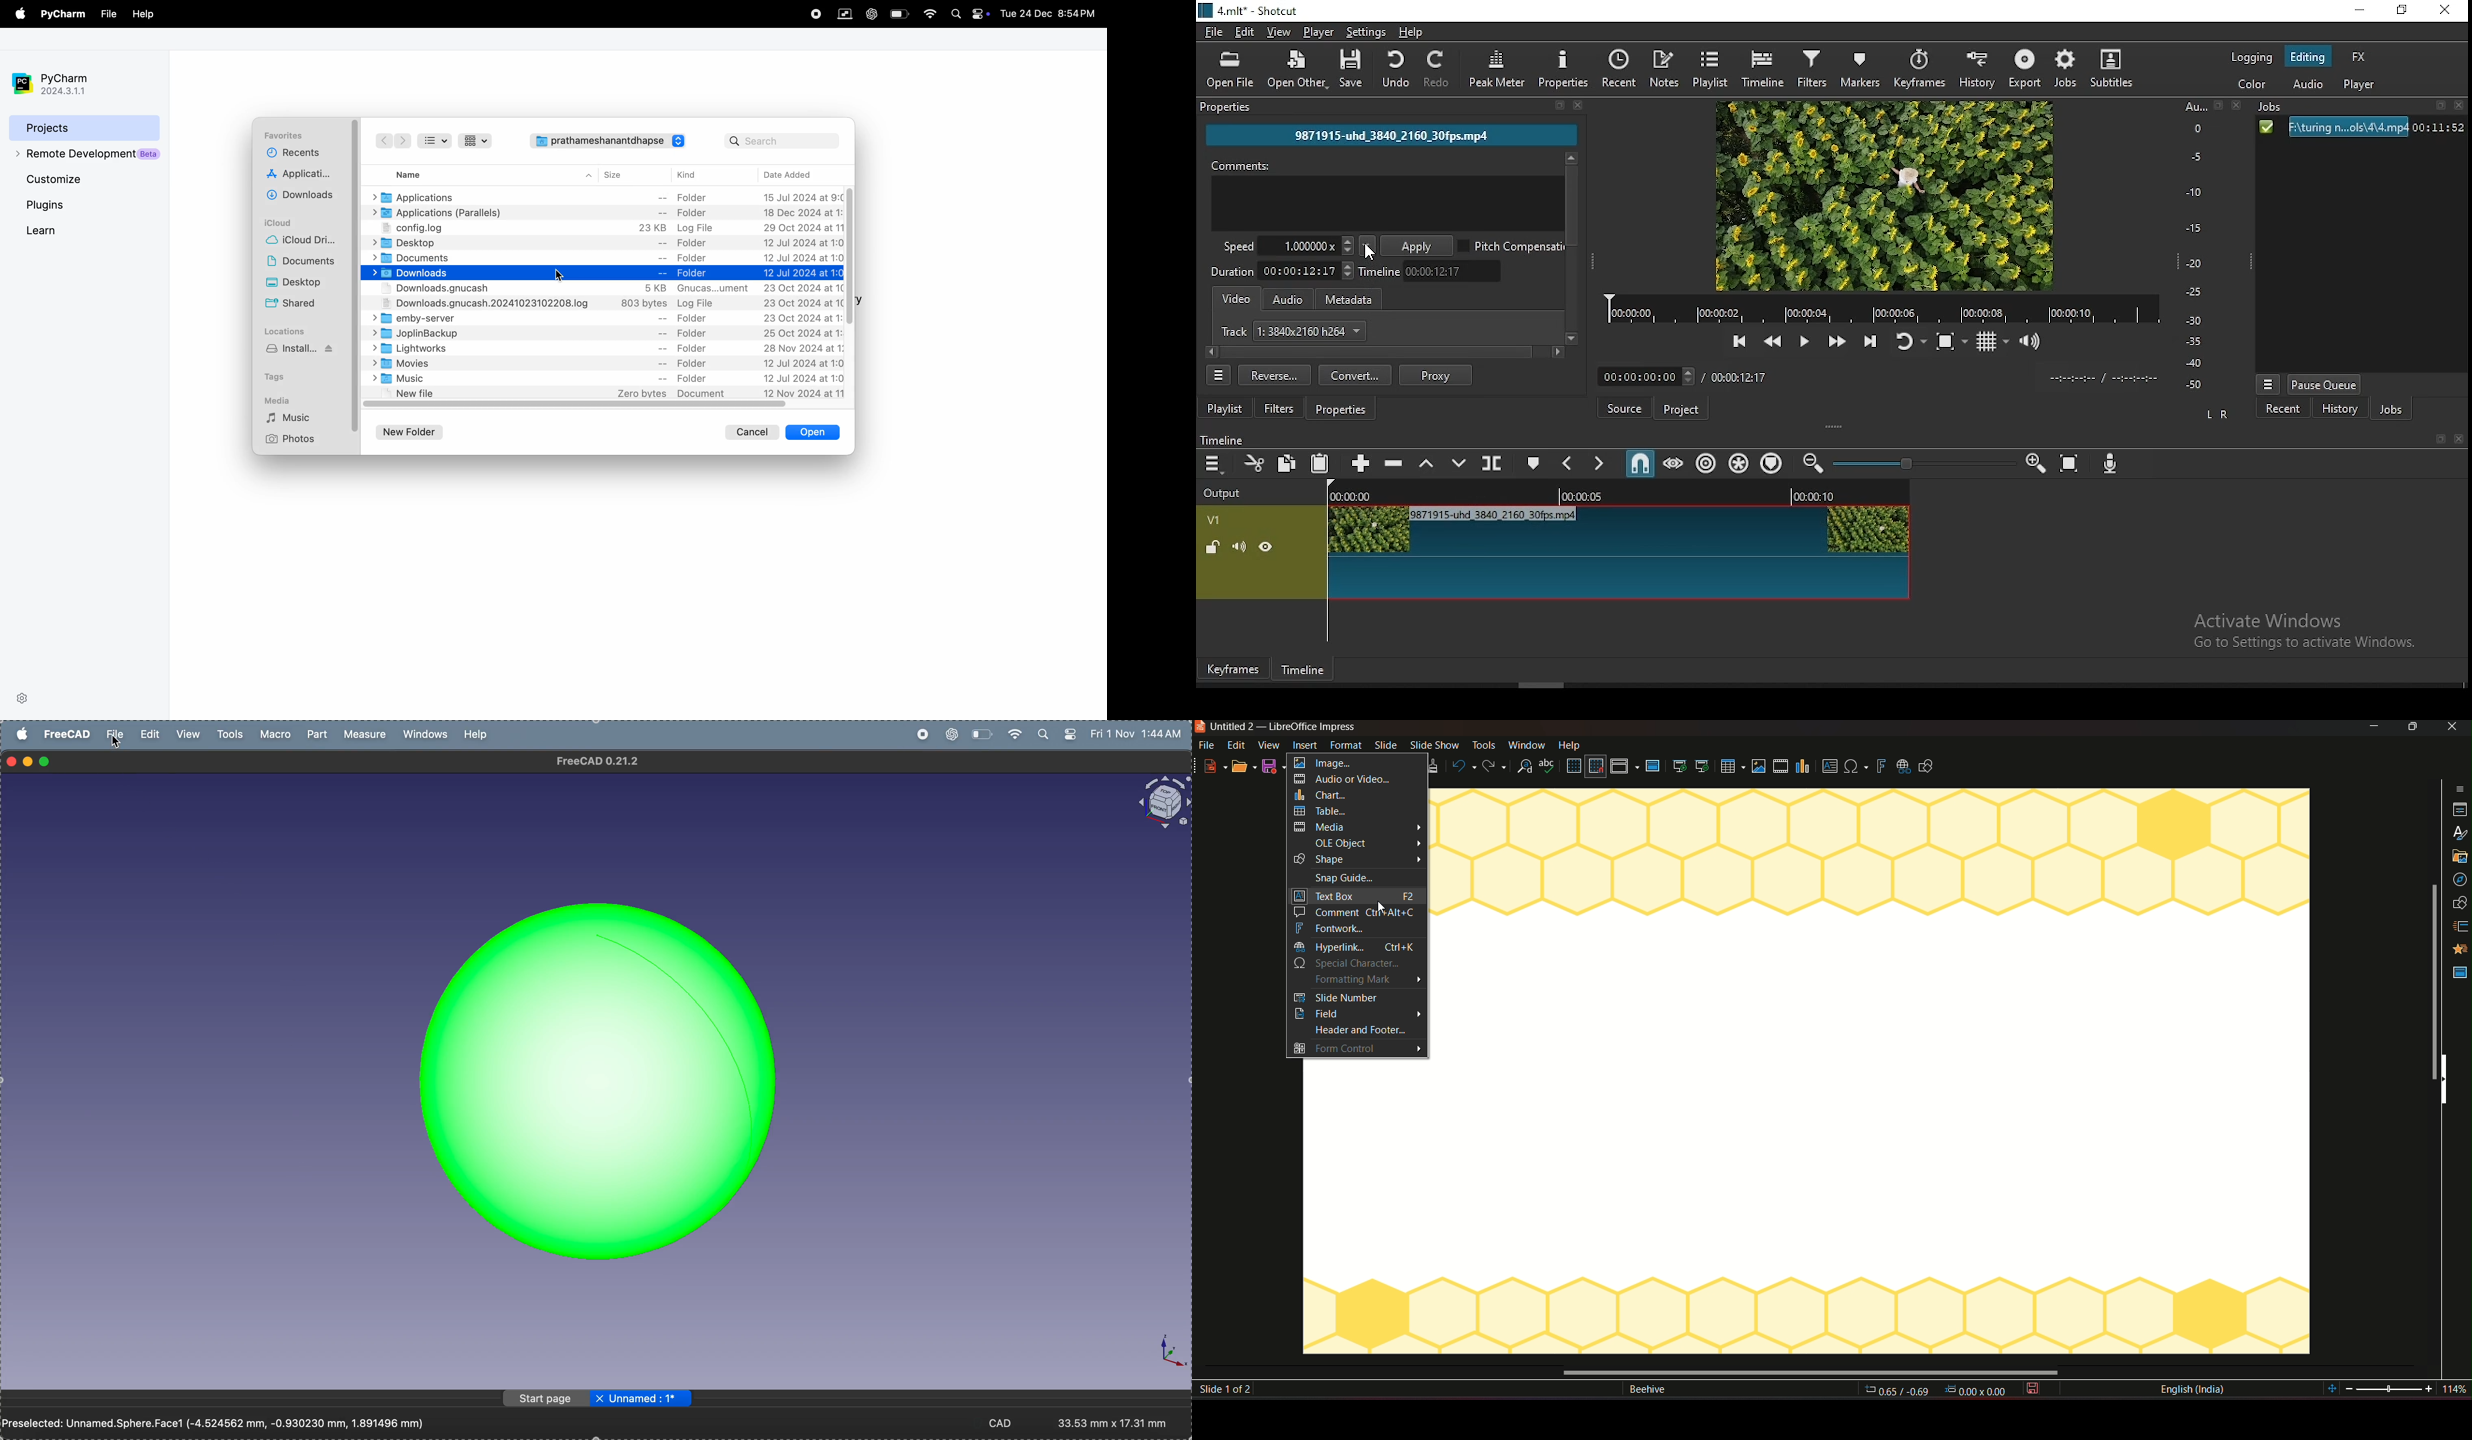 Image resolution: width=2492 pixels, height=1456 pixels. Describe the element at coordinates (1231, 438) in the screenshot. I see `timeline` at that location.